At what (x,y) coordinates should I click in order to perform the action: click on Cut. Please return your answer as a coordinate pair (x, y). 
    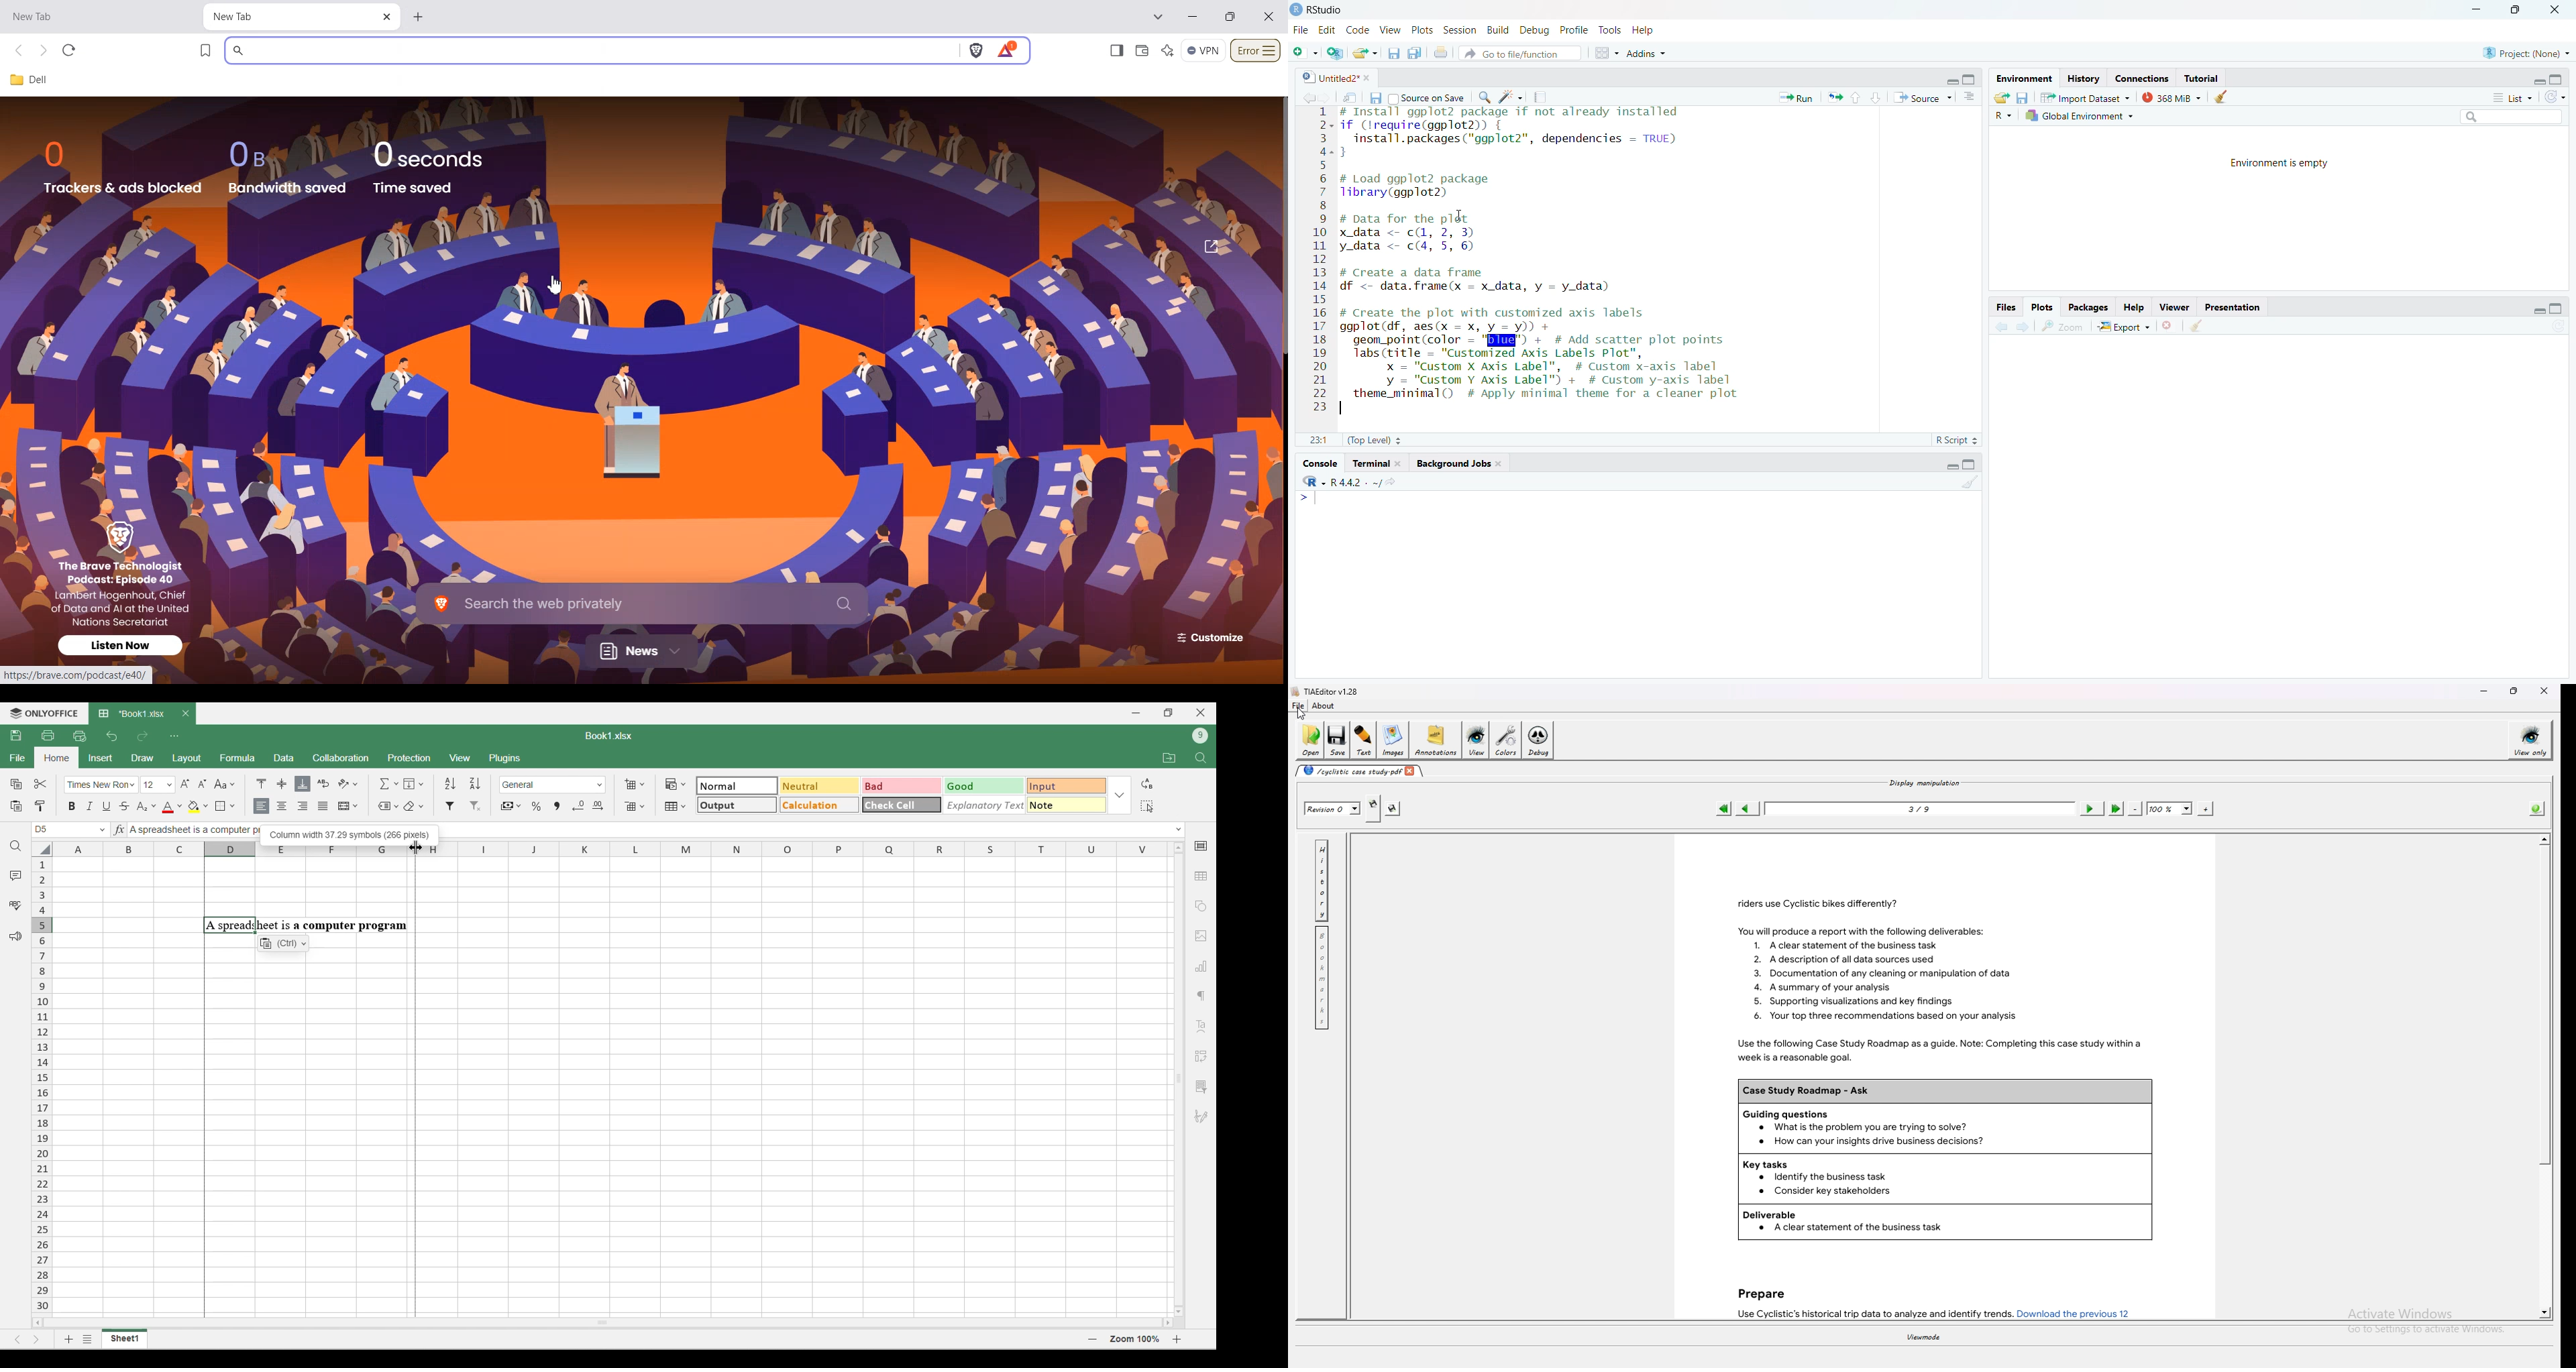
    Looking at the image, I should click on (41, 783).